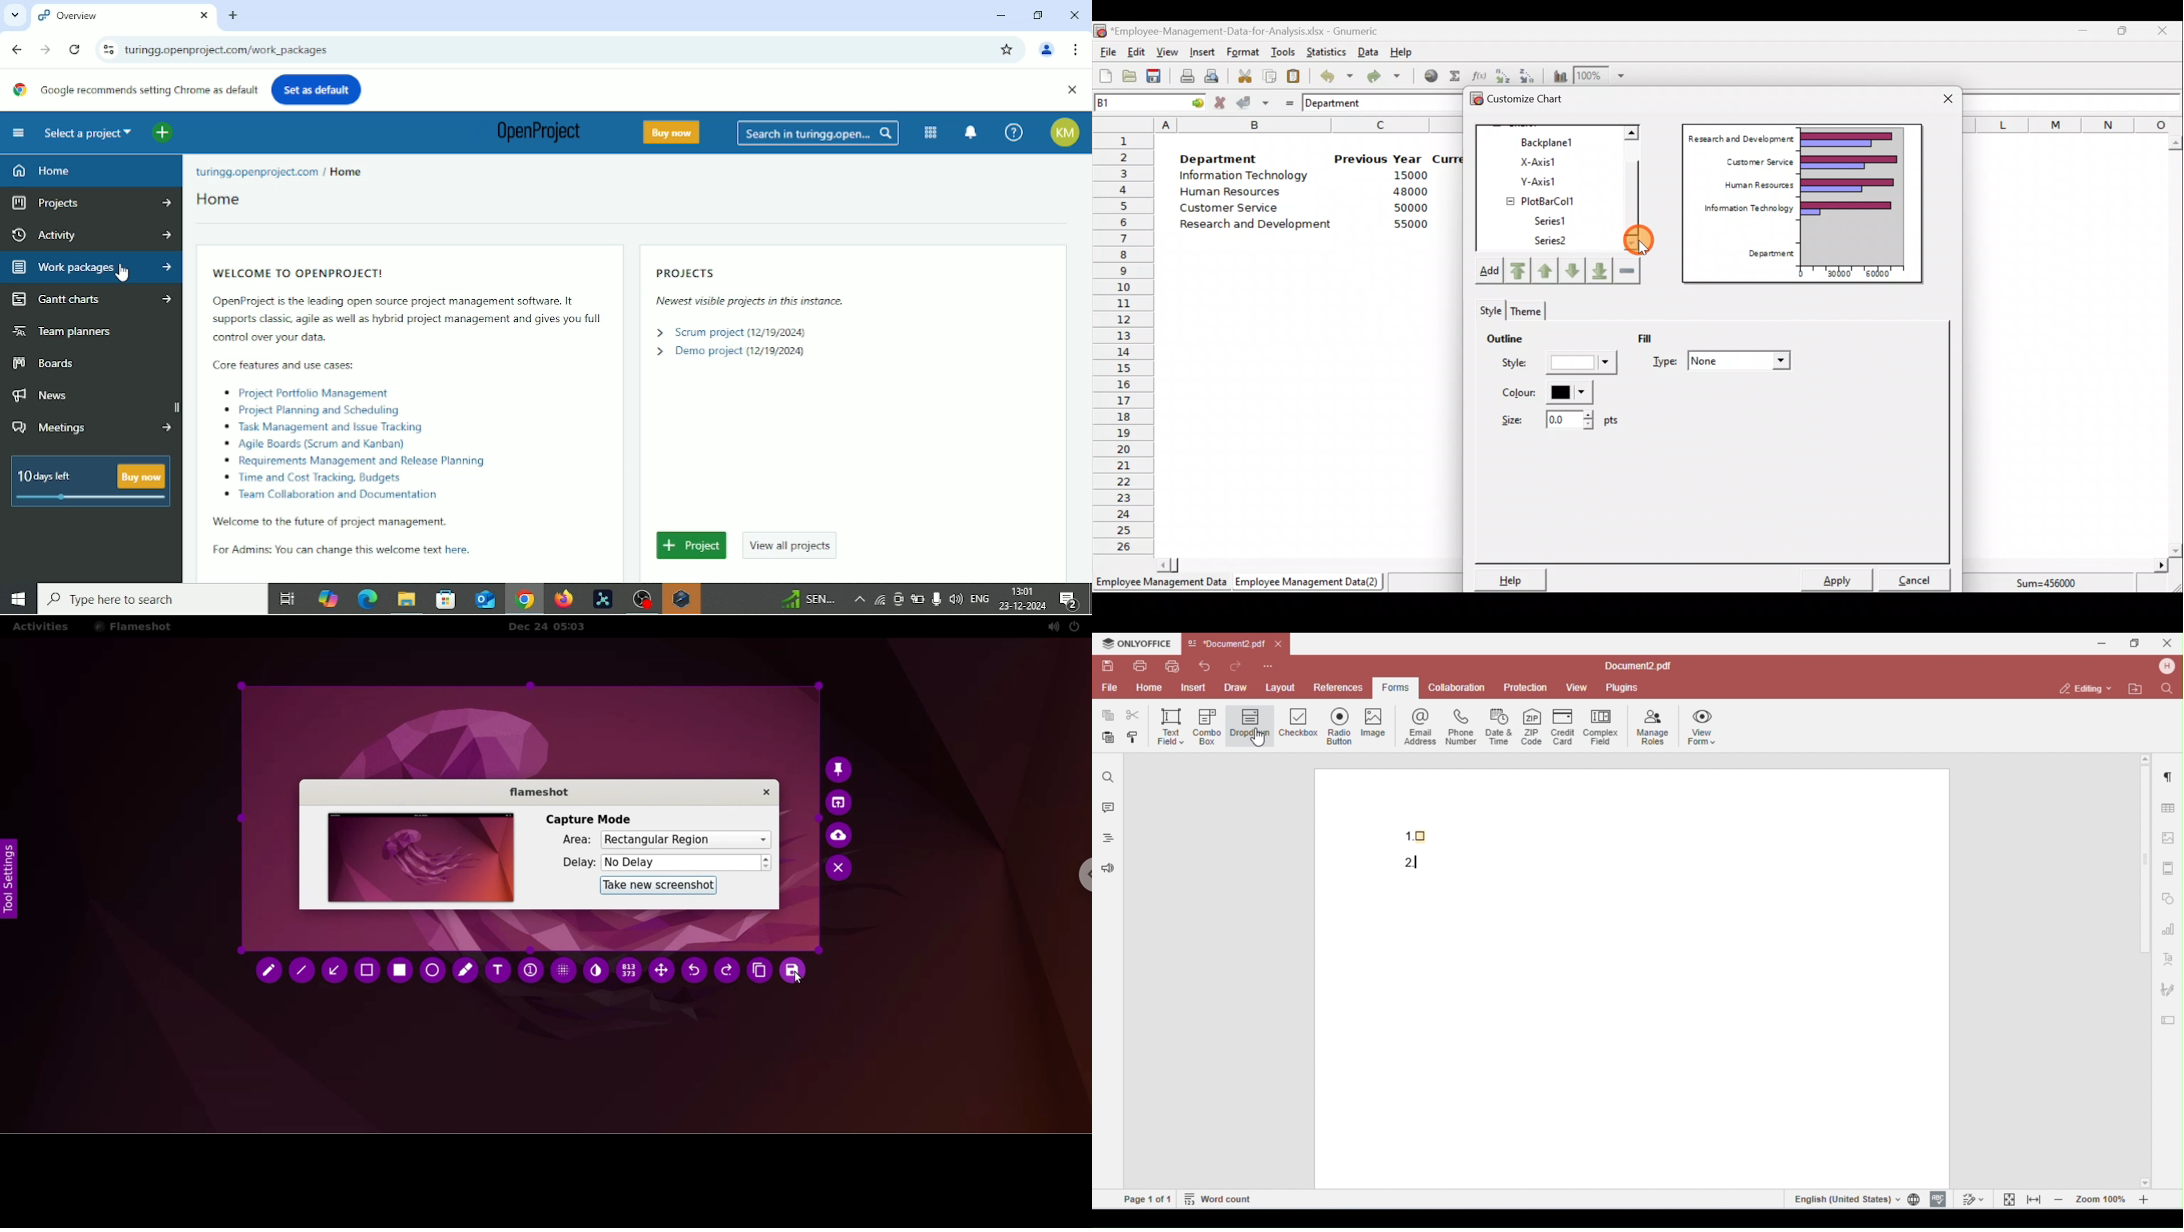 Image resolution: width=2184 pixels, height=1232 pixels. What do you see at coordinates (324, 428) in the screenshot?
I see `® lask Management and Issue Tracking` at bounding box center [324, 428].